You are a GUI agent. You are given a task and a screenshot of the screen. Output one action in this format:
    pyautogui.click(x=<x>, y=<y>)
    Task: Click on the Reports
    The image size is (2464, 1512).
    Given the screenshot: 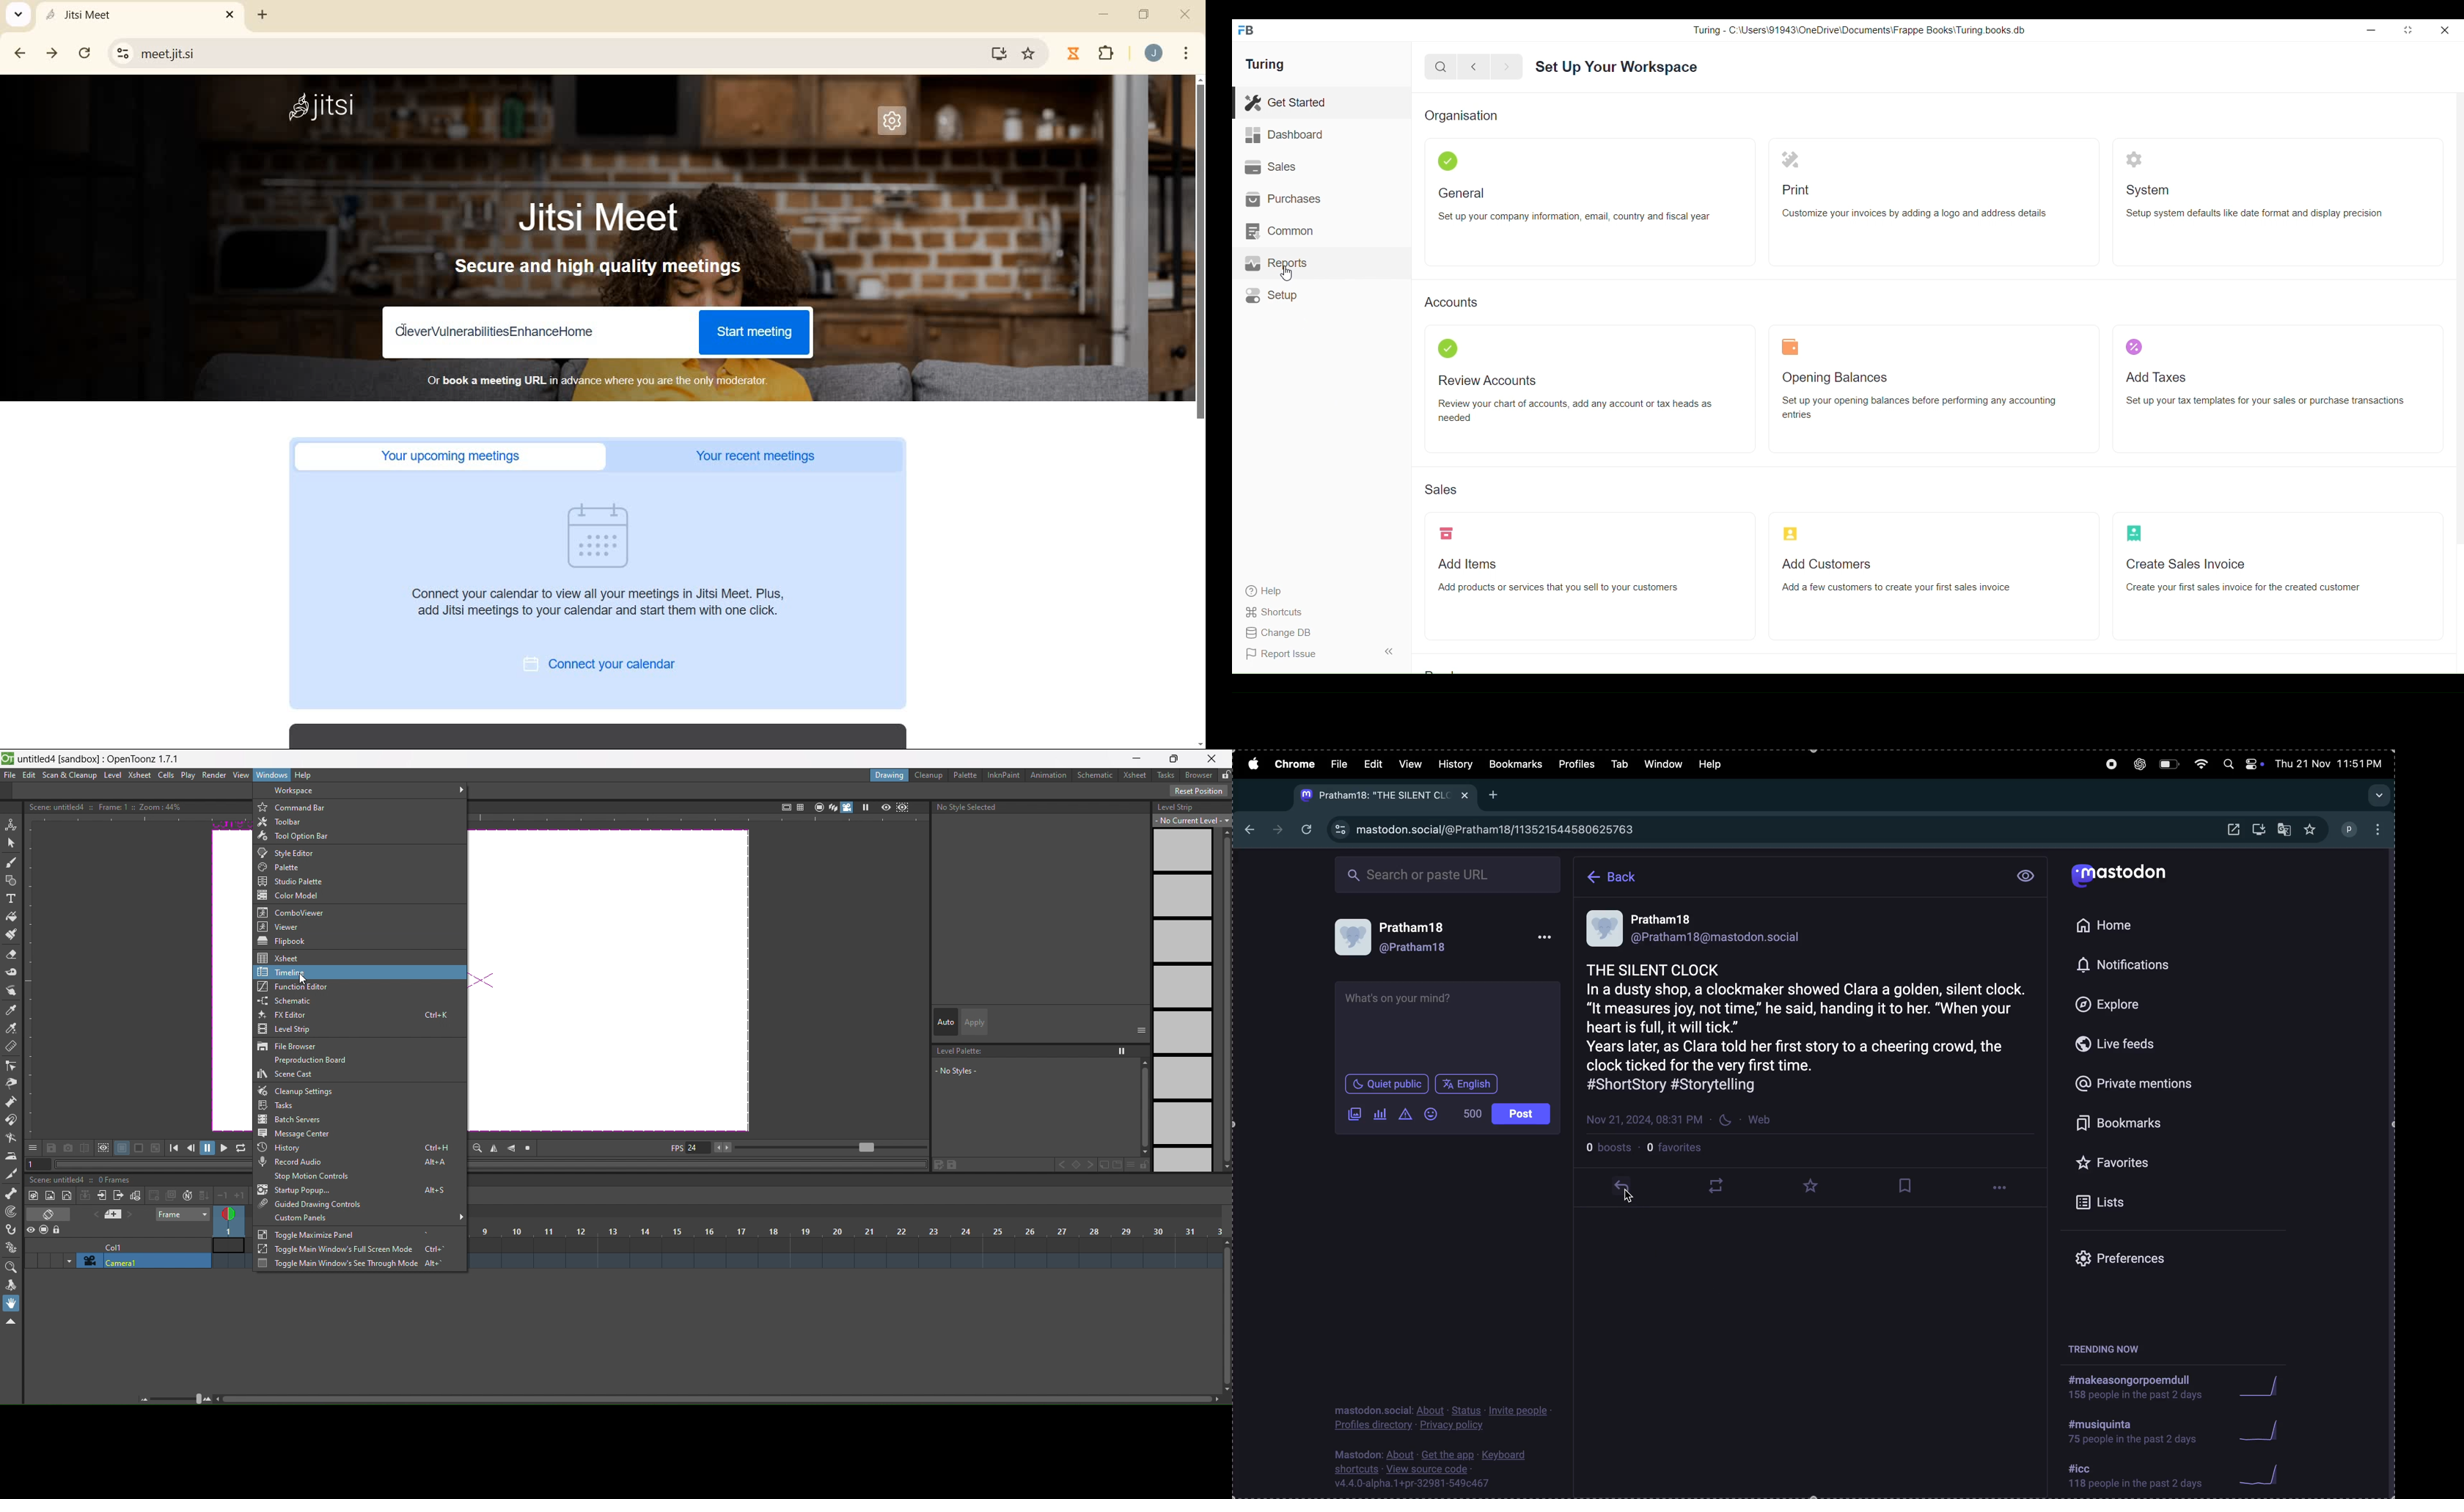 What is the action you would take?
    pyautogui.click(x=1321, y=264)
    